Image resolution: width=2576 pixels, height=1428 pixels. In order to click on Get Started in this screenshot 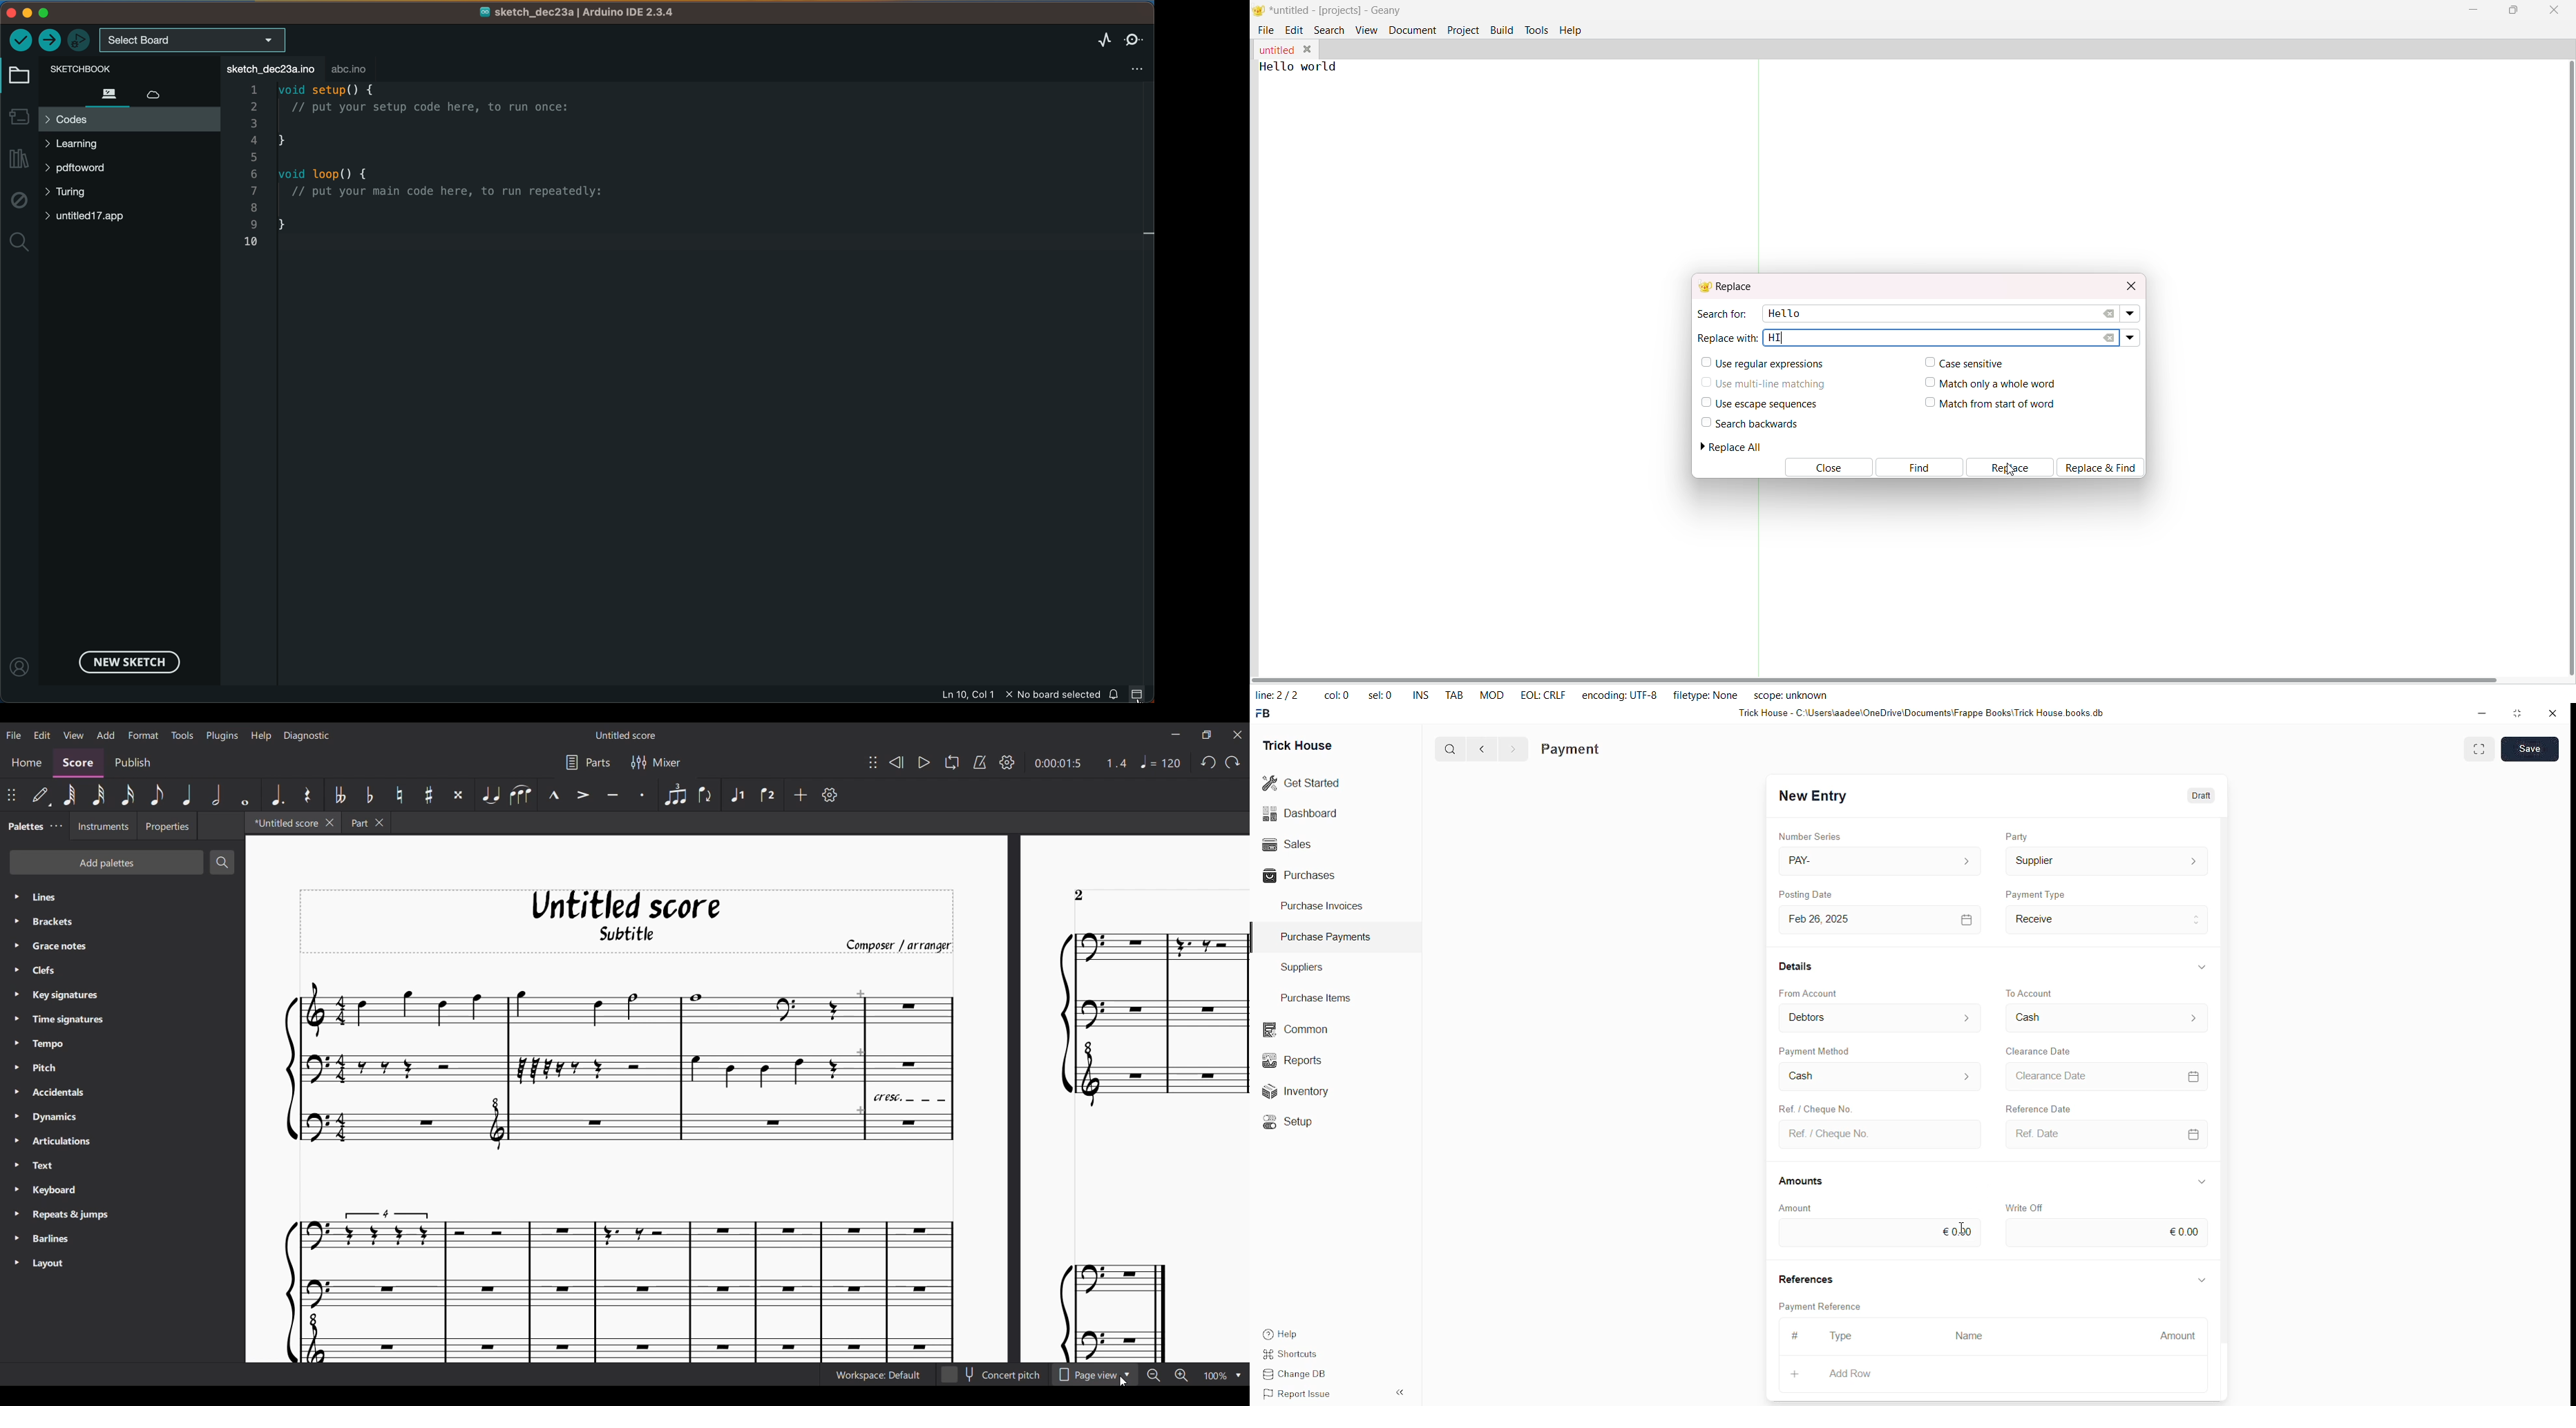, I will do `click(1304, 781)`.